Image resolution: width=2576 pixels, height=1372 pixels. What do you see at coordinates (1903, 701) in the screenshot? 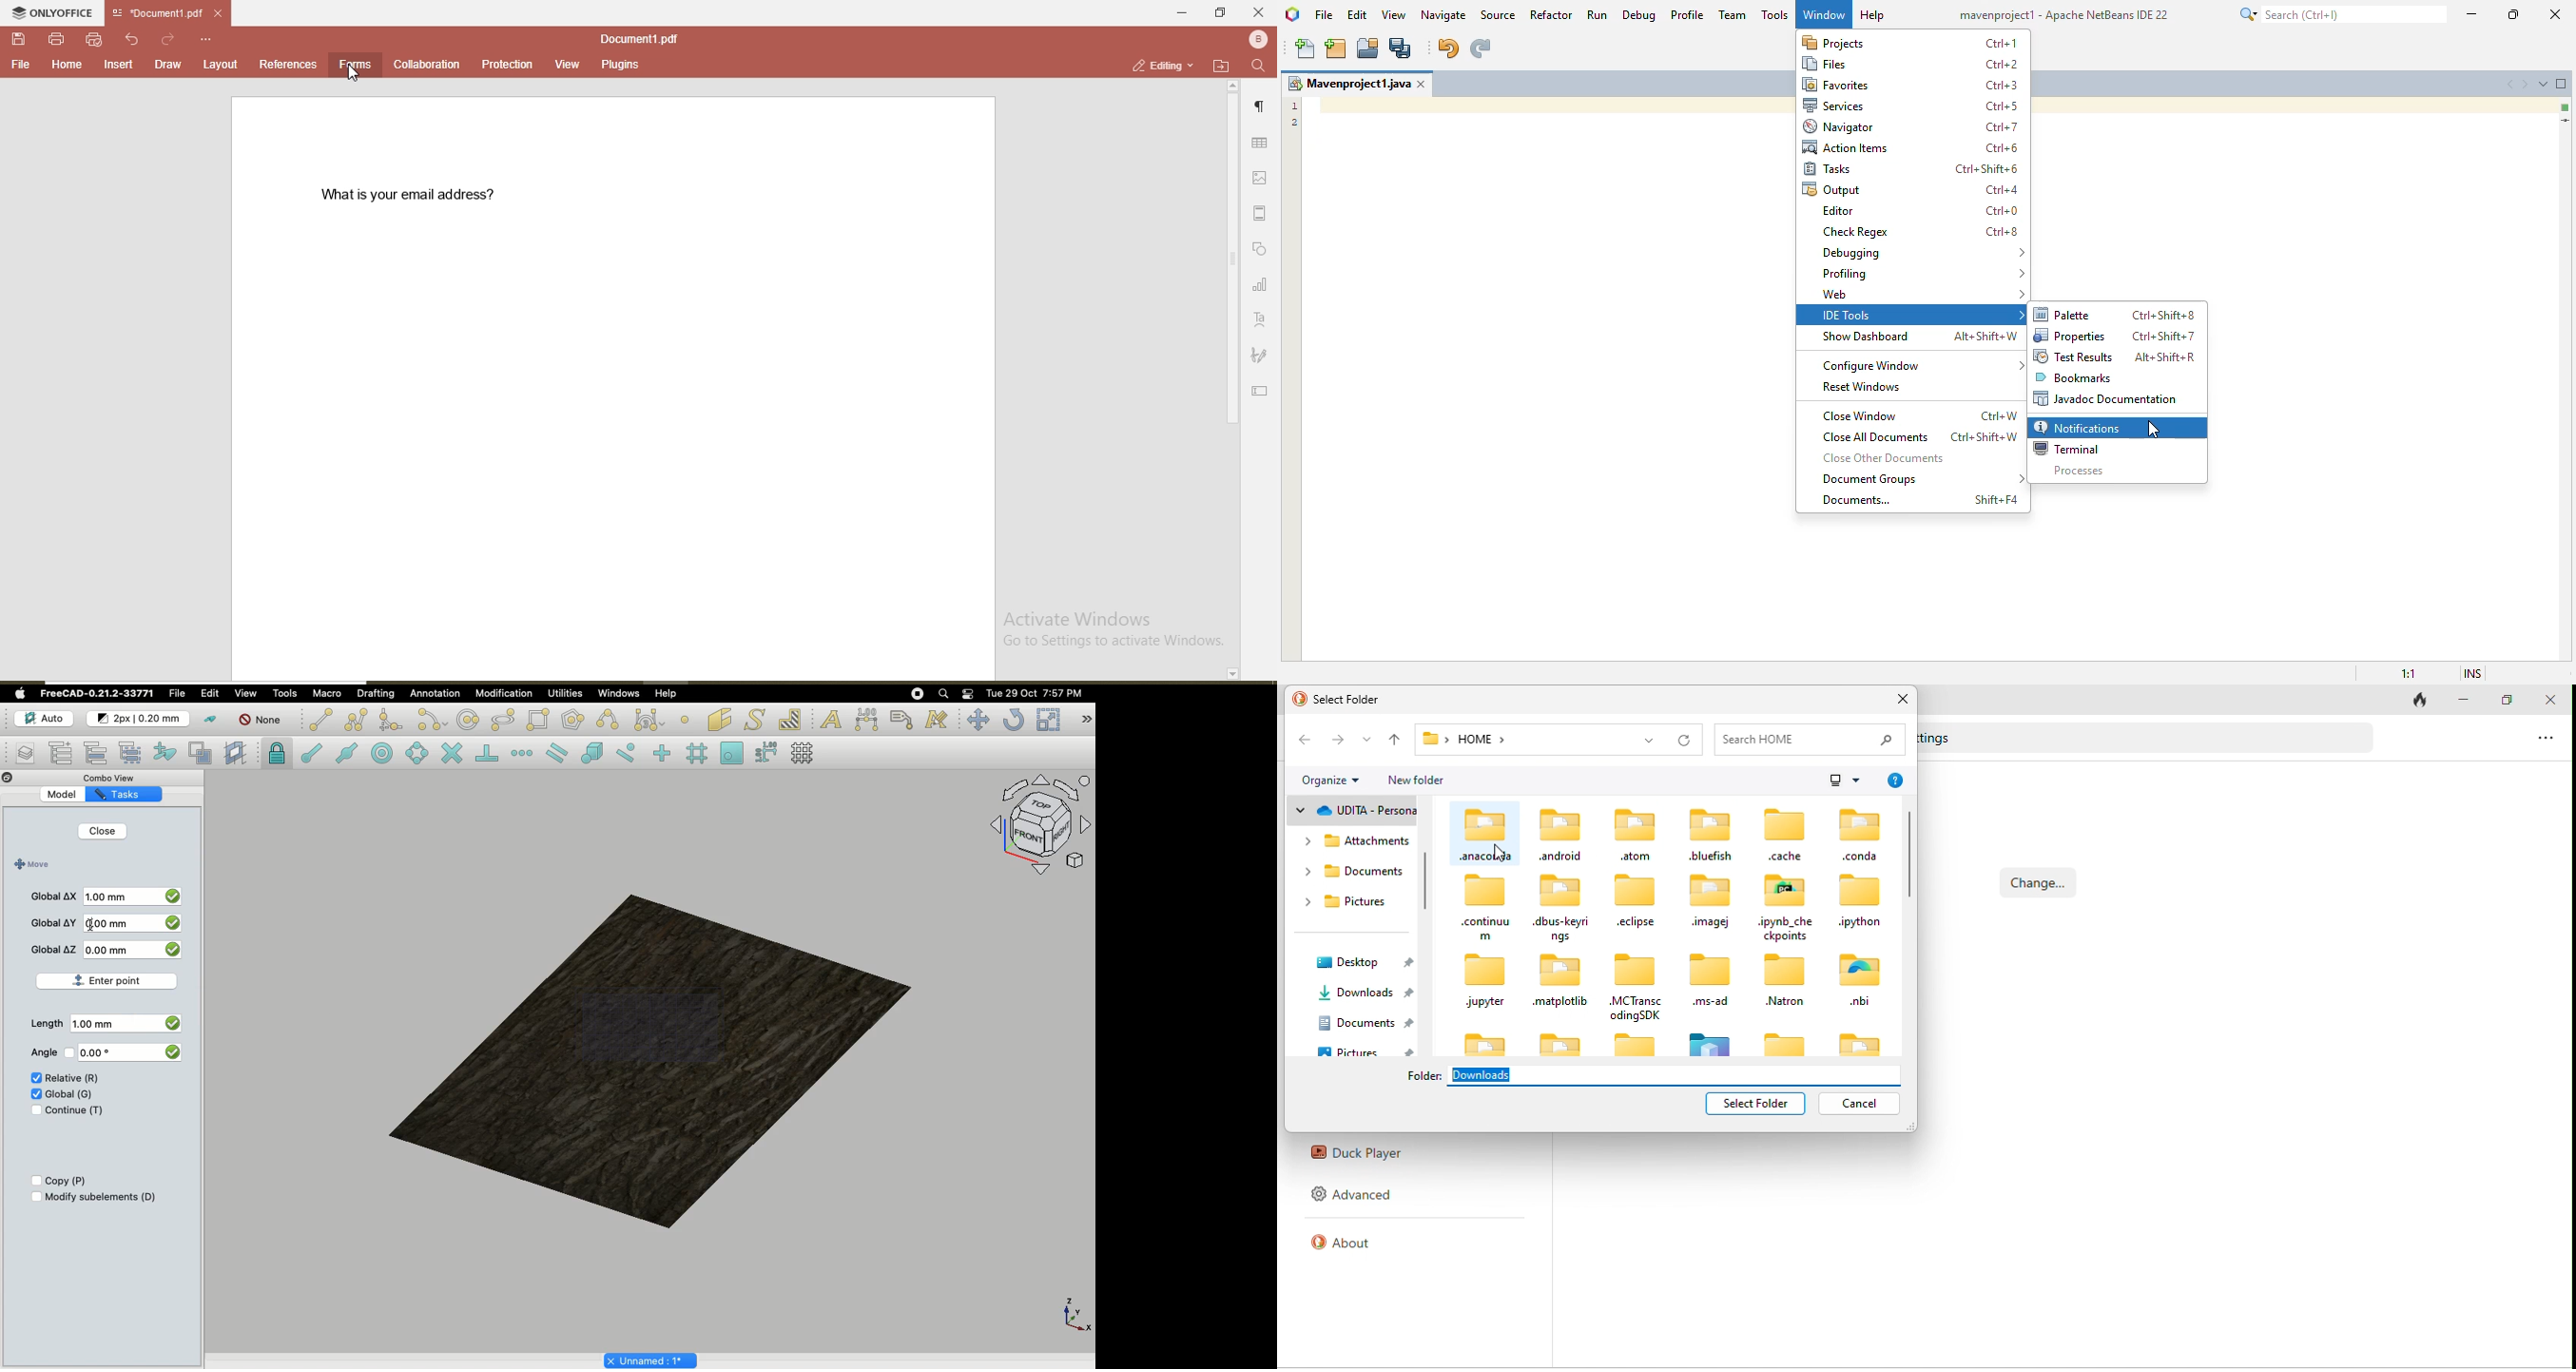
I see `close` at bounding box center [1903, 701].